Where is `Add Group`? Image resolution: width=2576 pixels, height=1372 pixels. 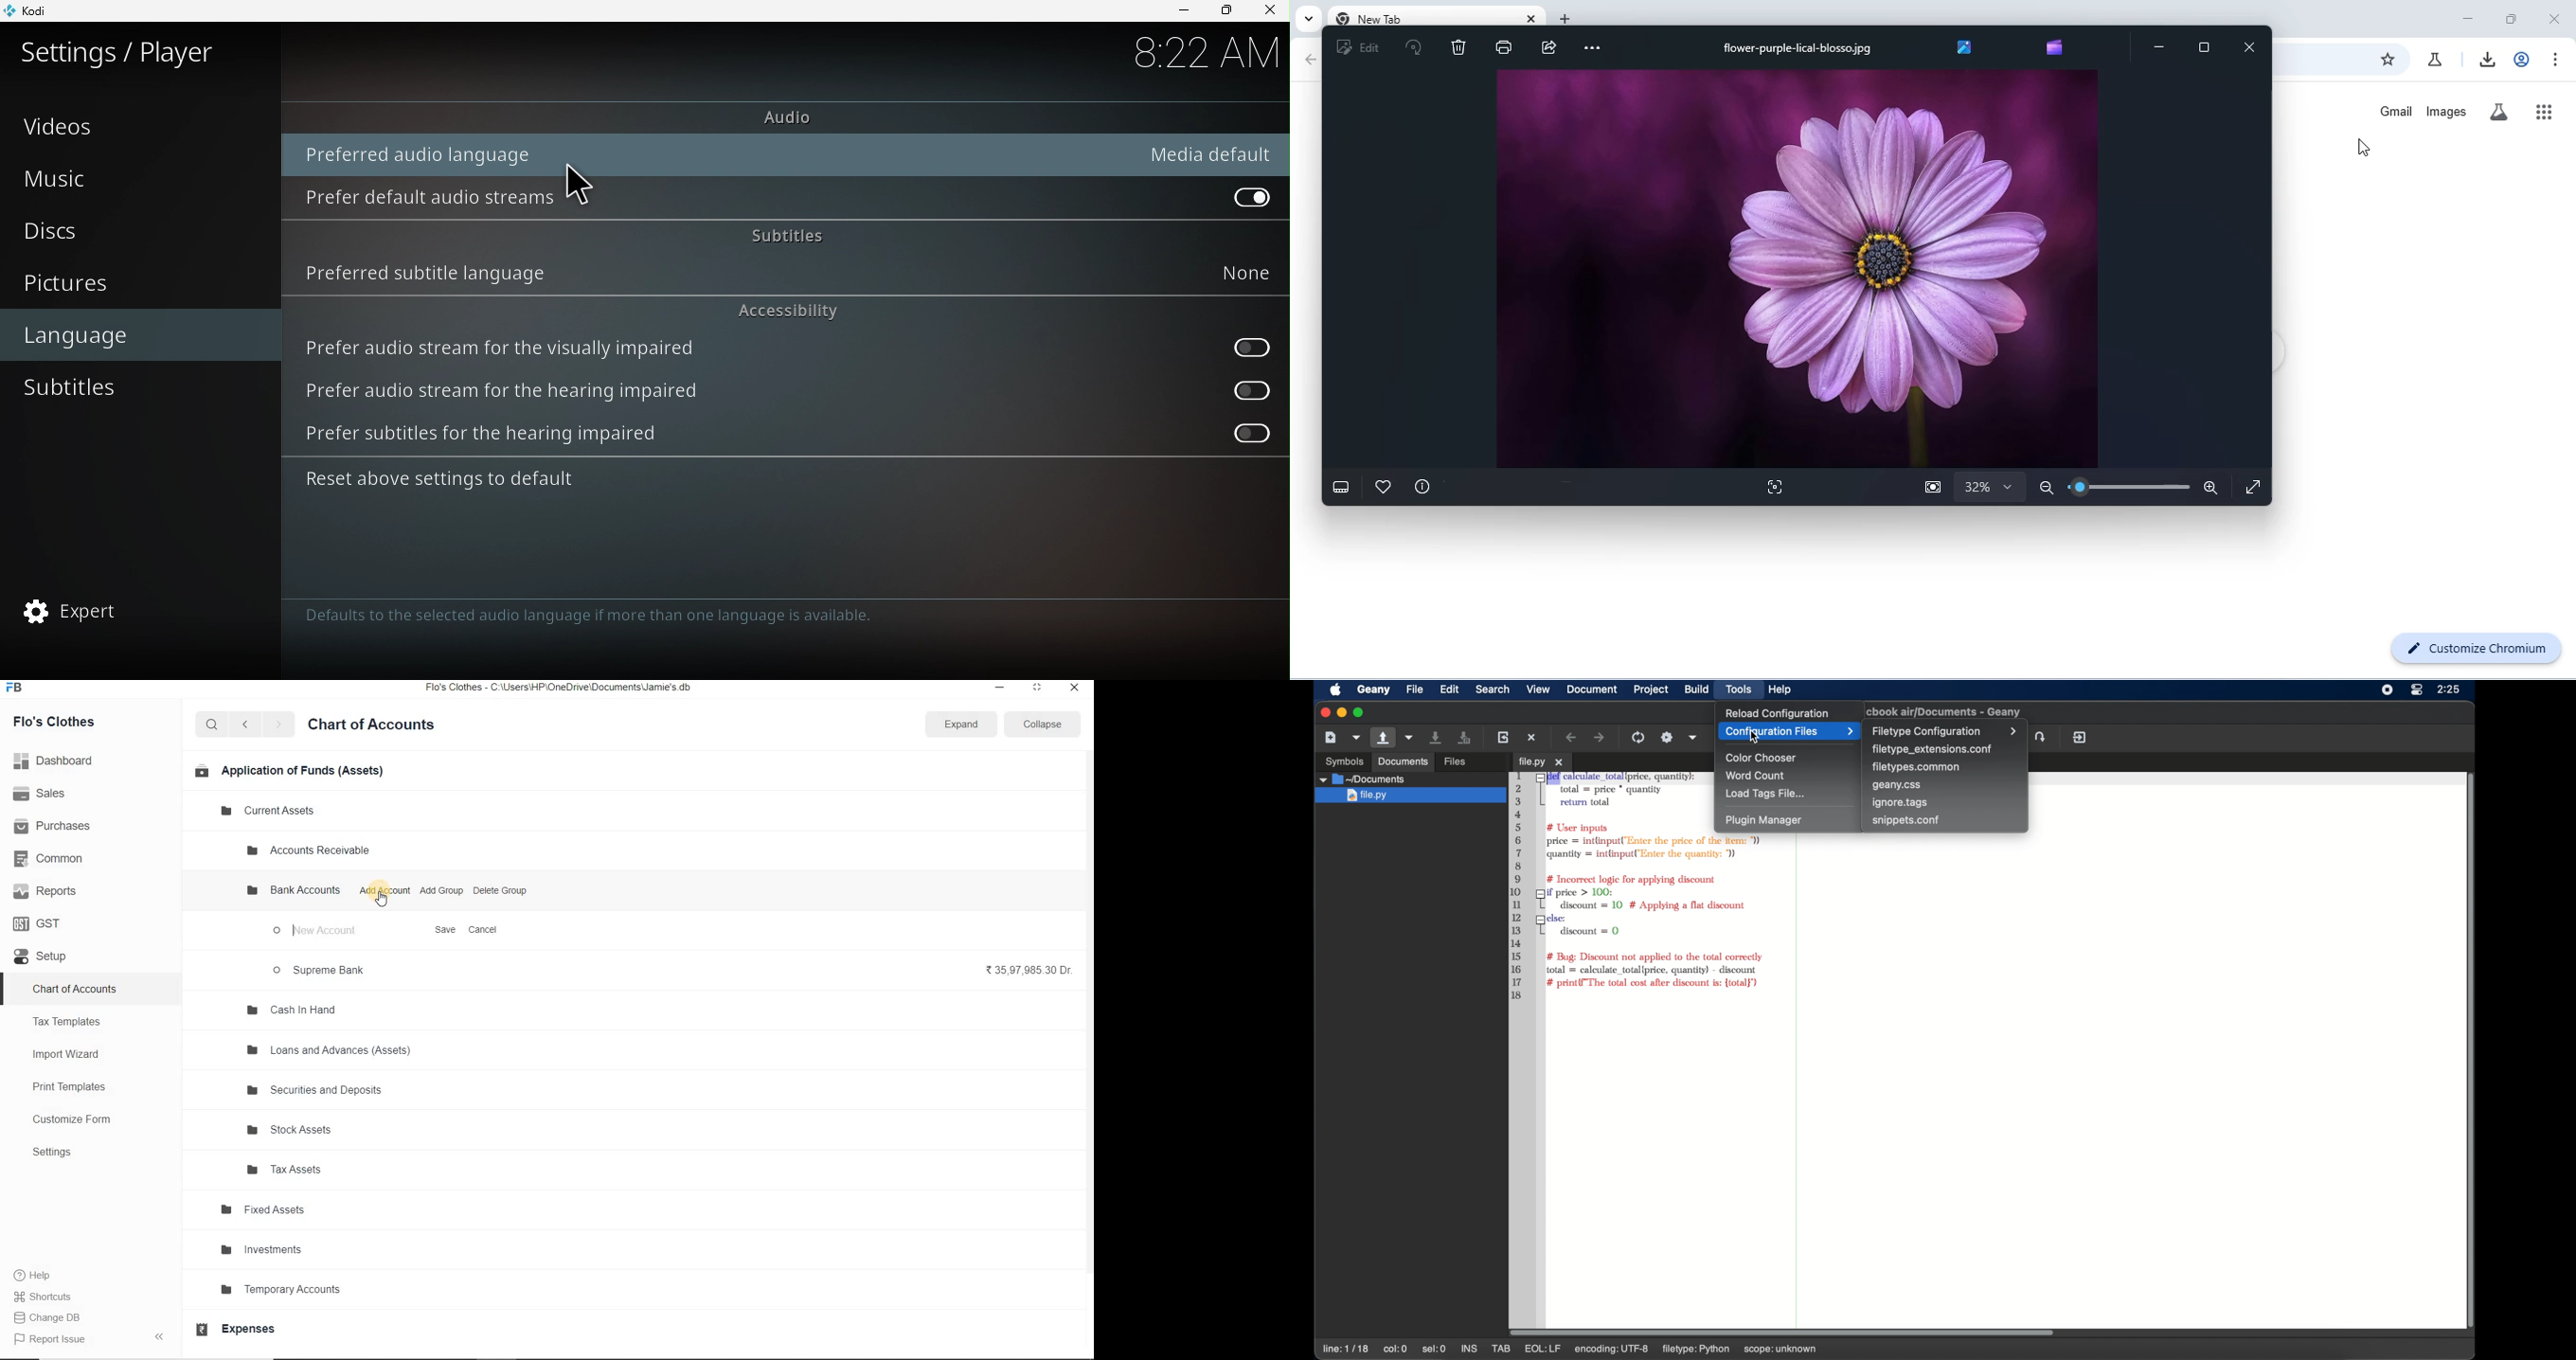
Add Group is located at coordinates (442, 890).